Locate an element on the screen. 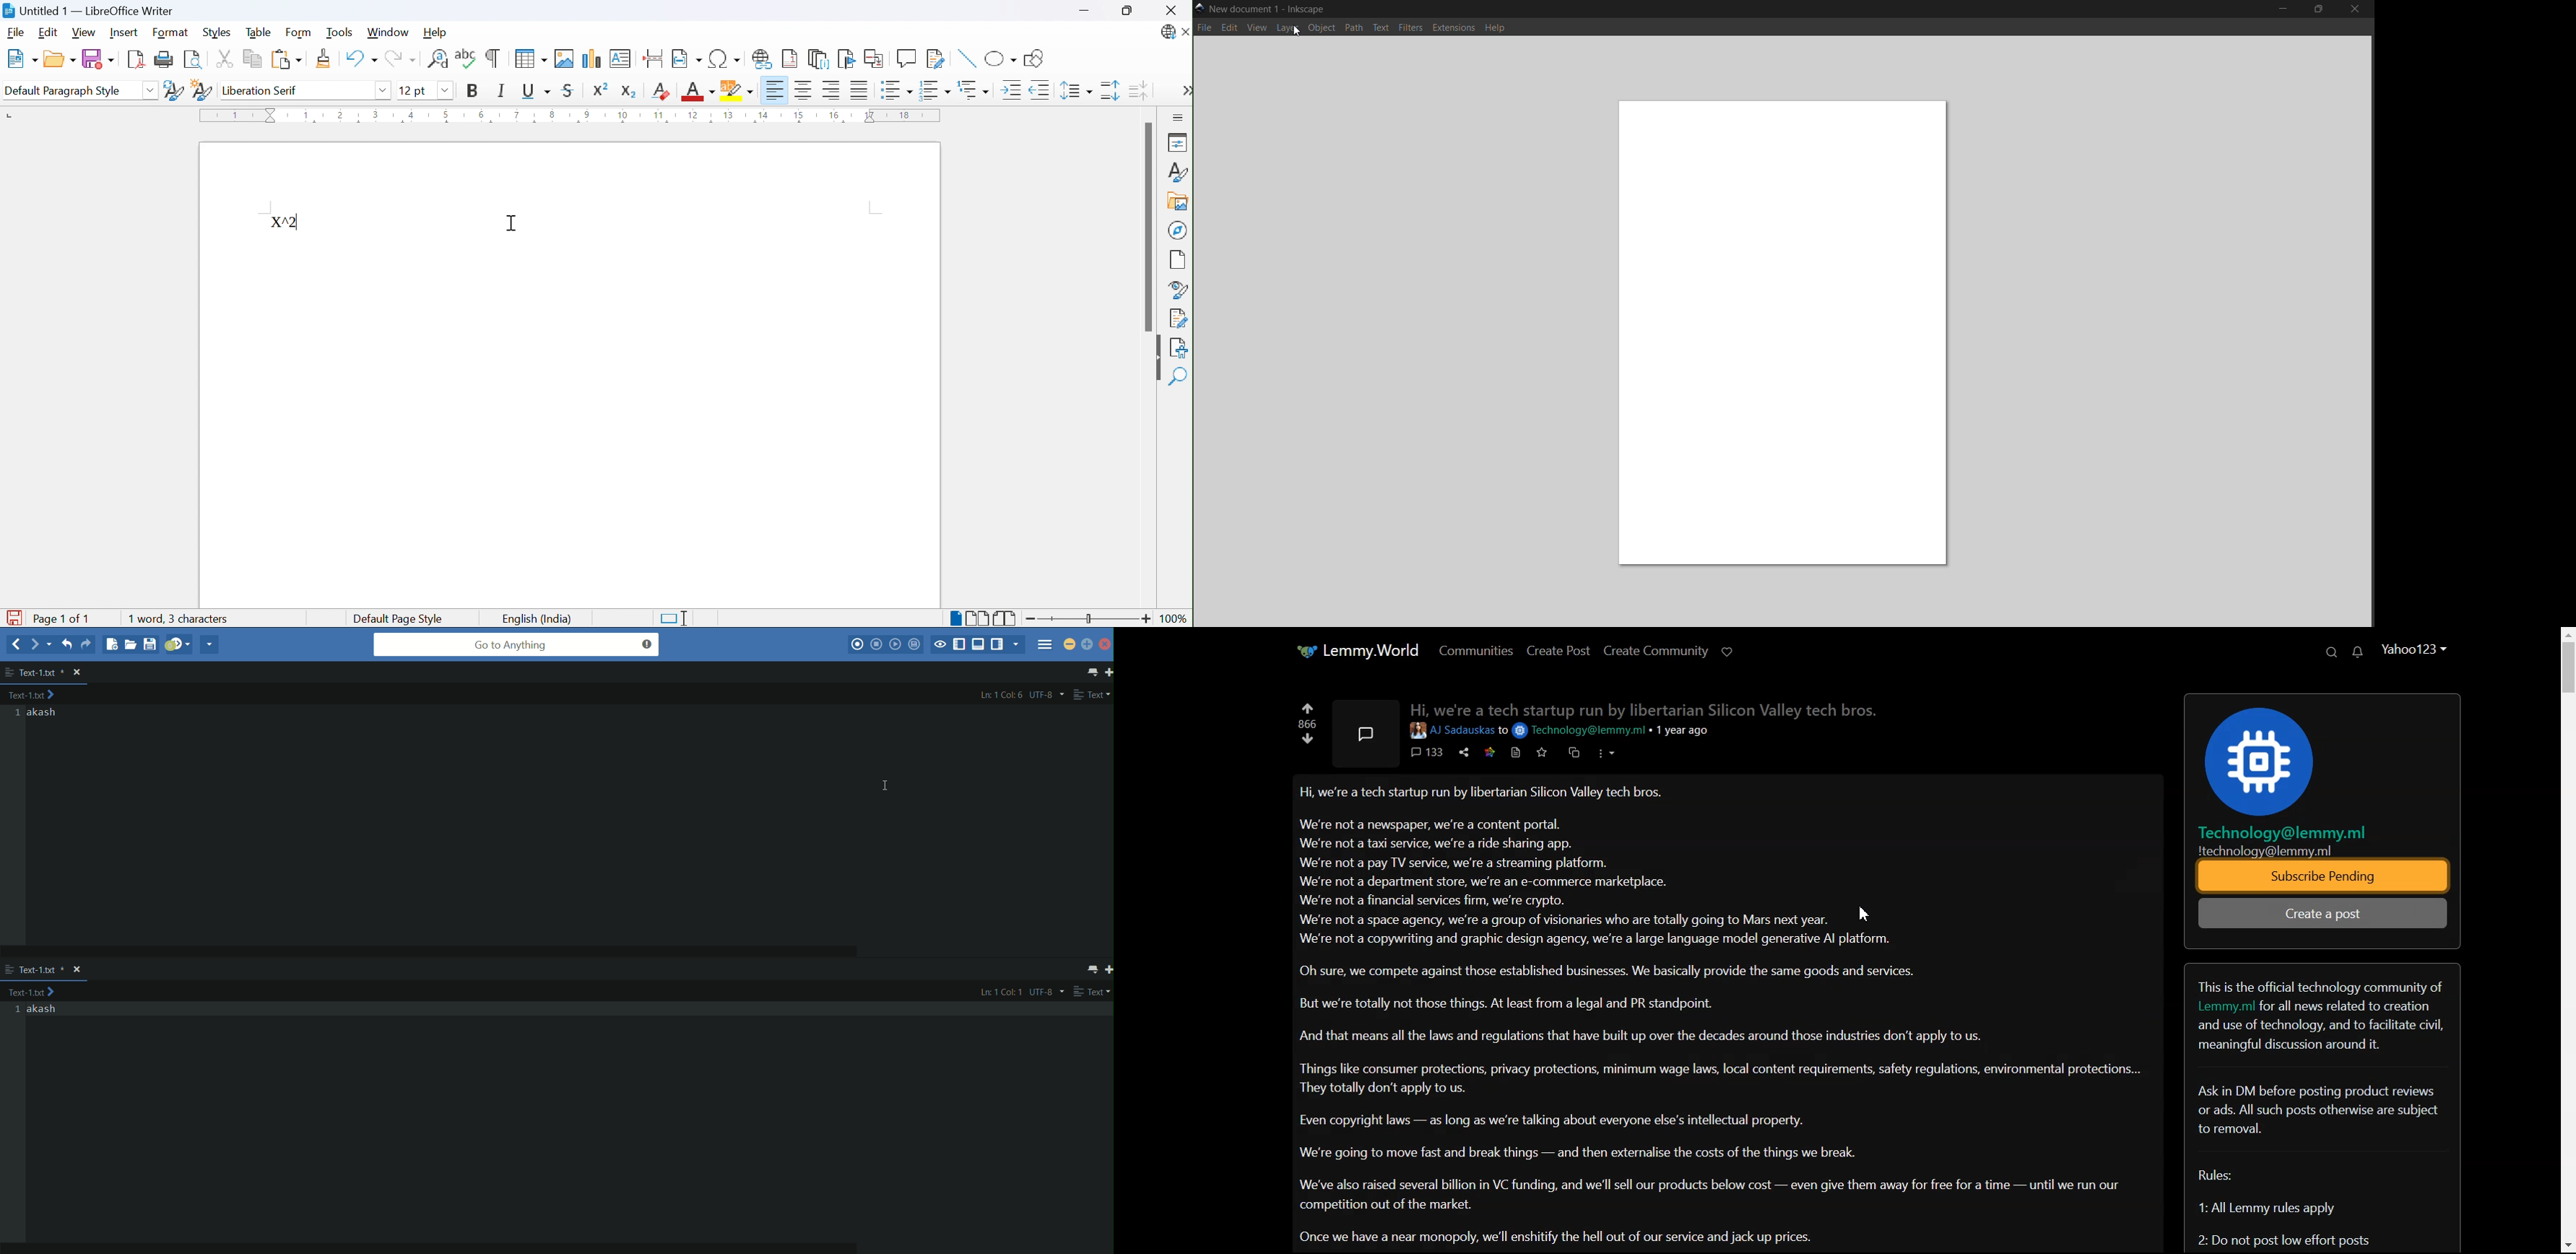  Check spelling is located at coordinates (468, 58).